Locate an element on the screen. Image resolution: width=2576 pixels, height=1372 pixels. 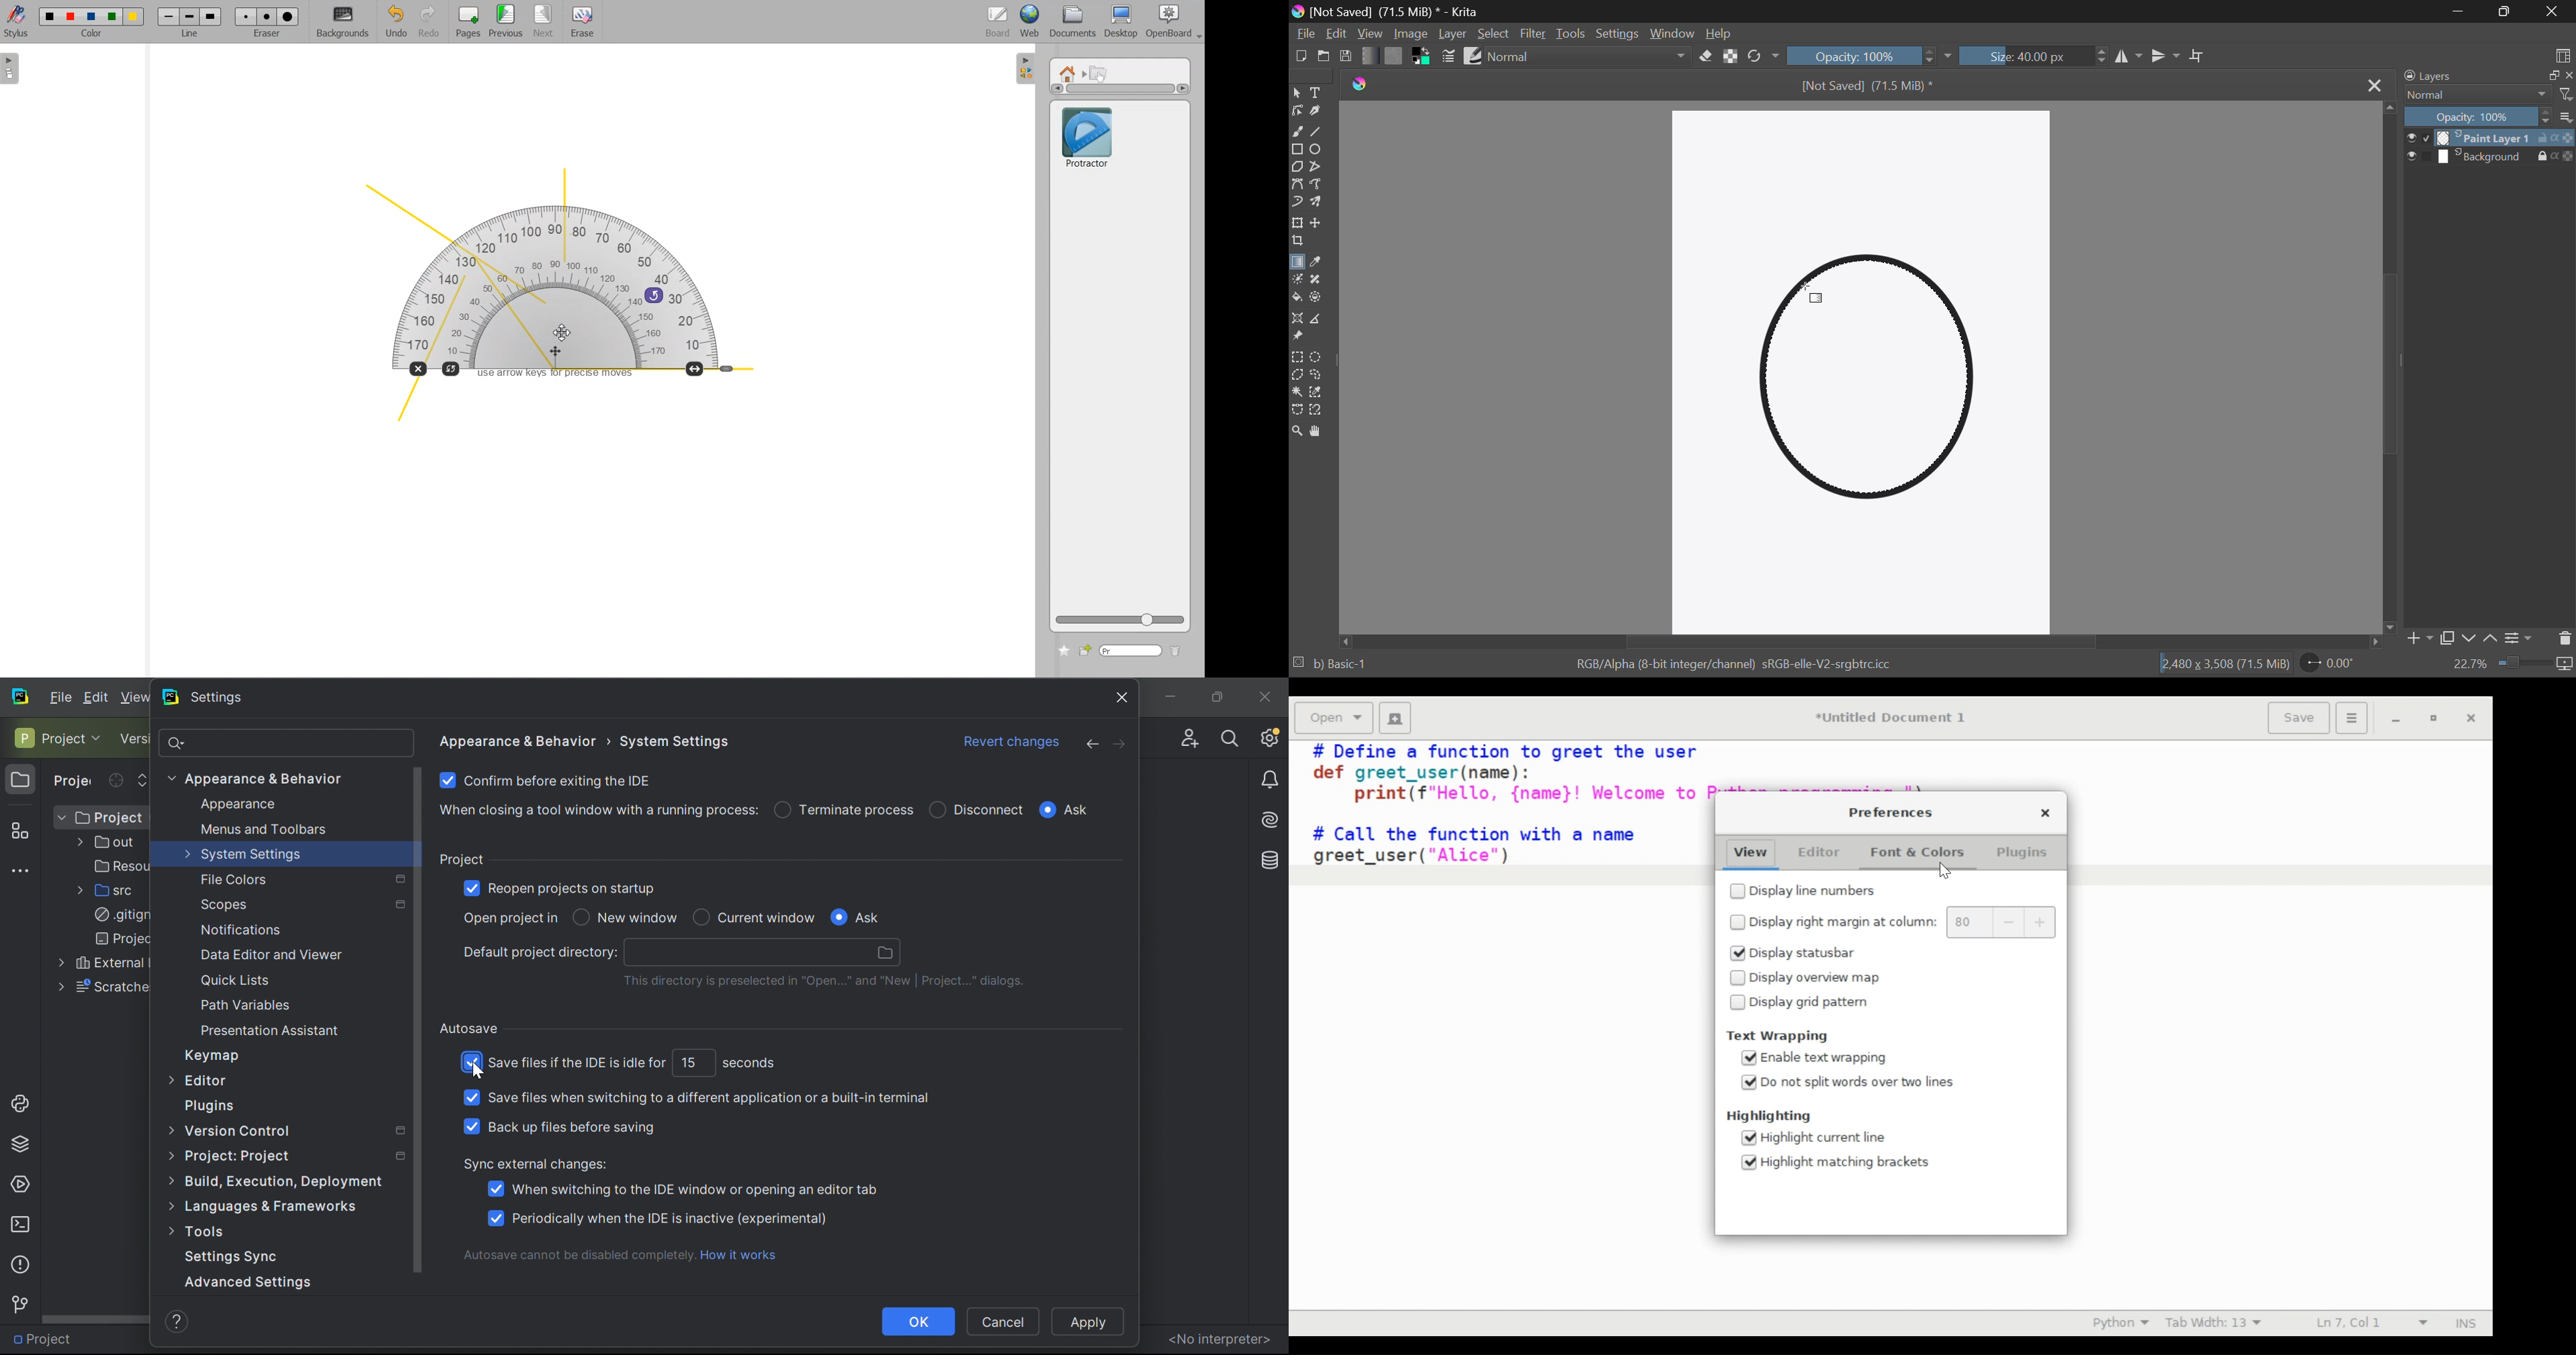
File is located at coordinates (1304, 34).